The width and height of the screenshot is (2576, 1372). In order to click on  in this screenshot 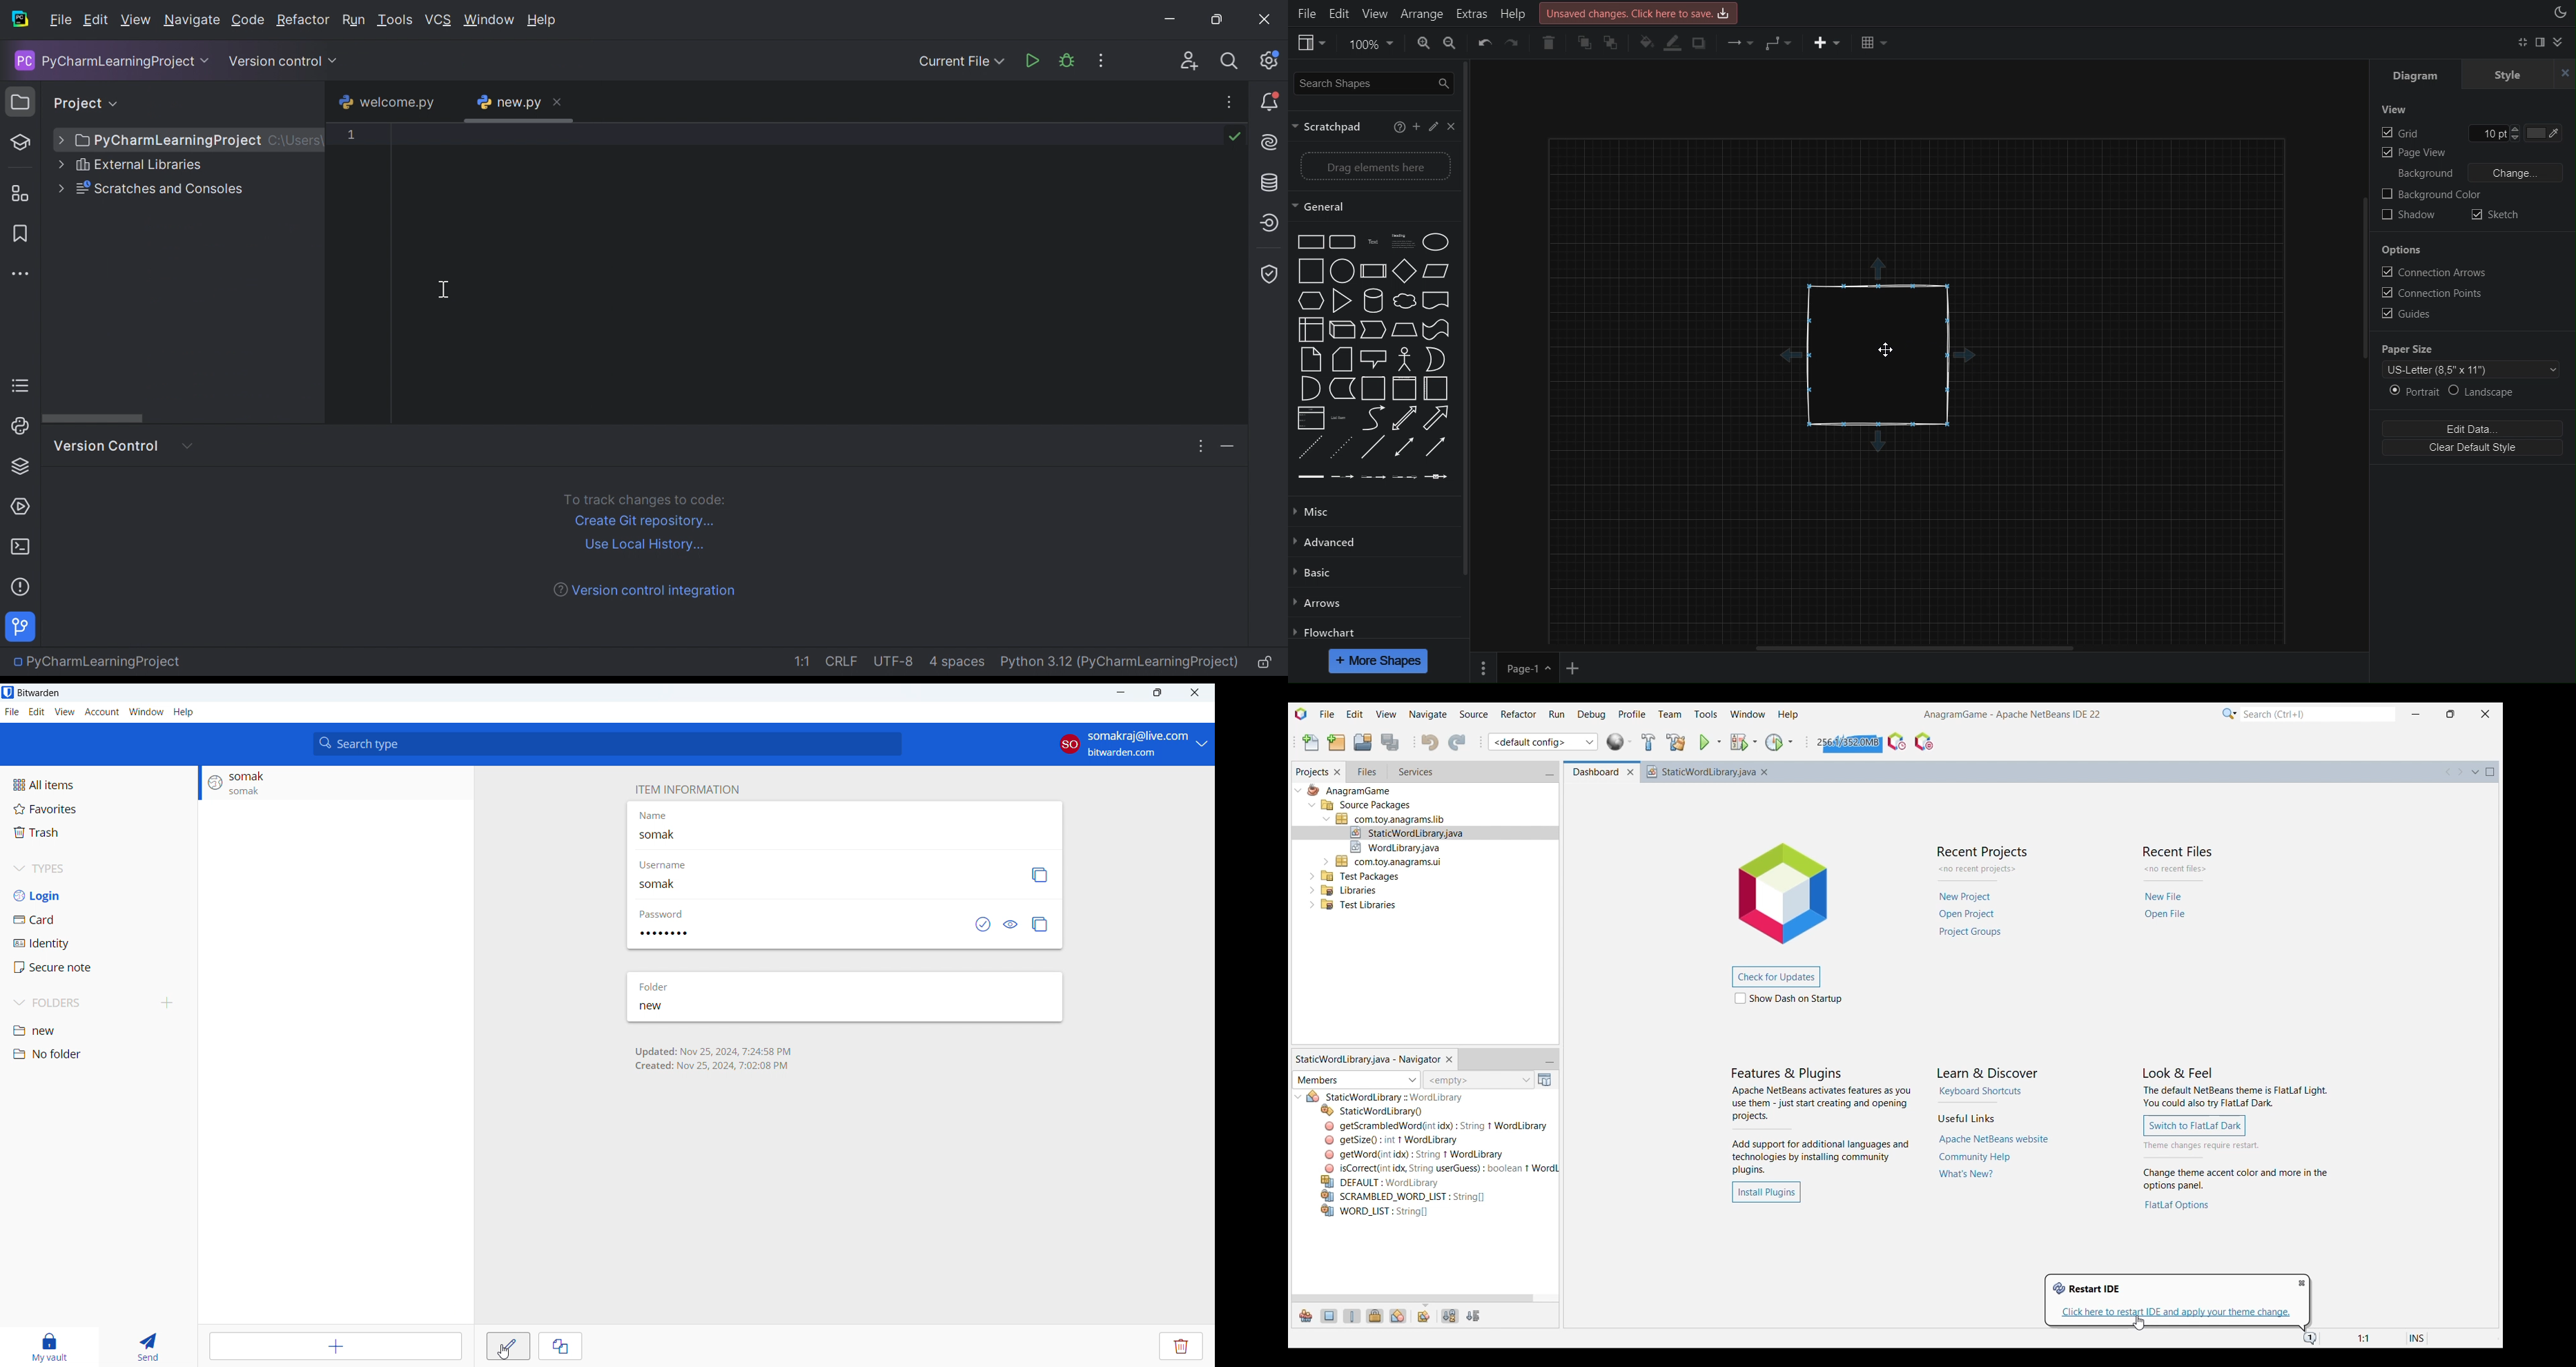, I will do `click(1439, 1168)`.